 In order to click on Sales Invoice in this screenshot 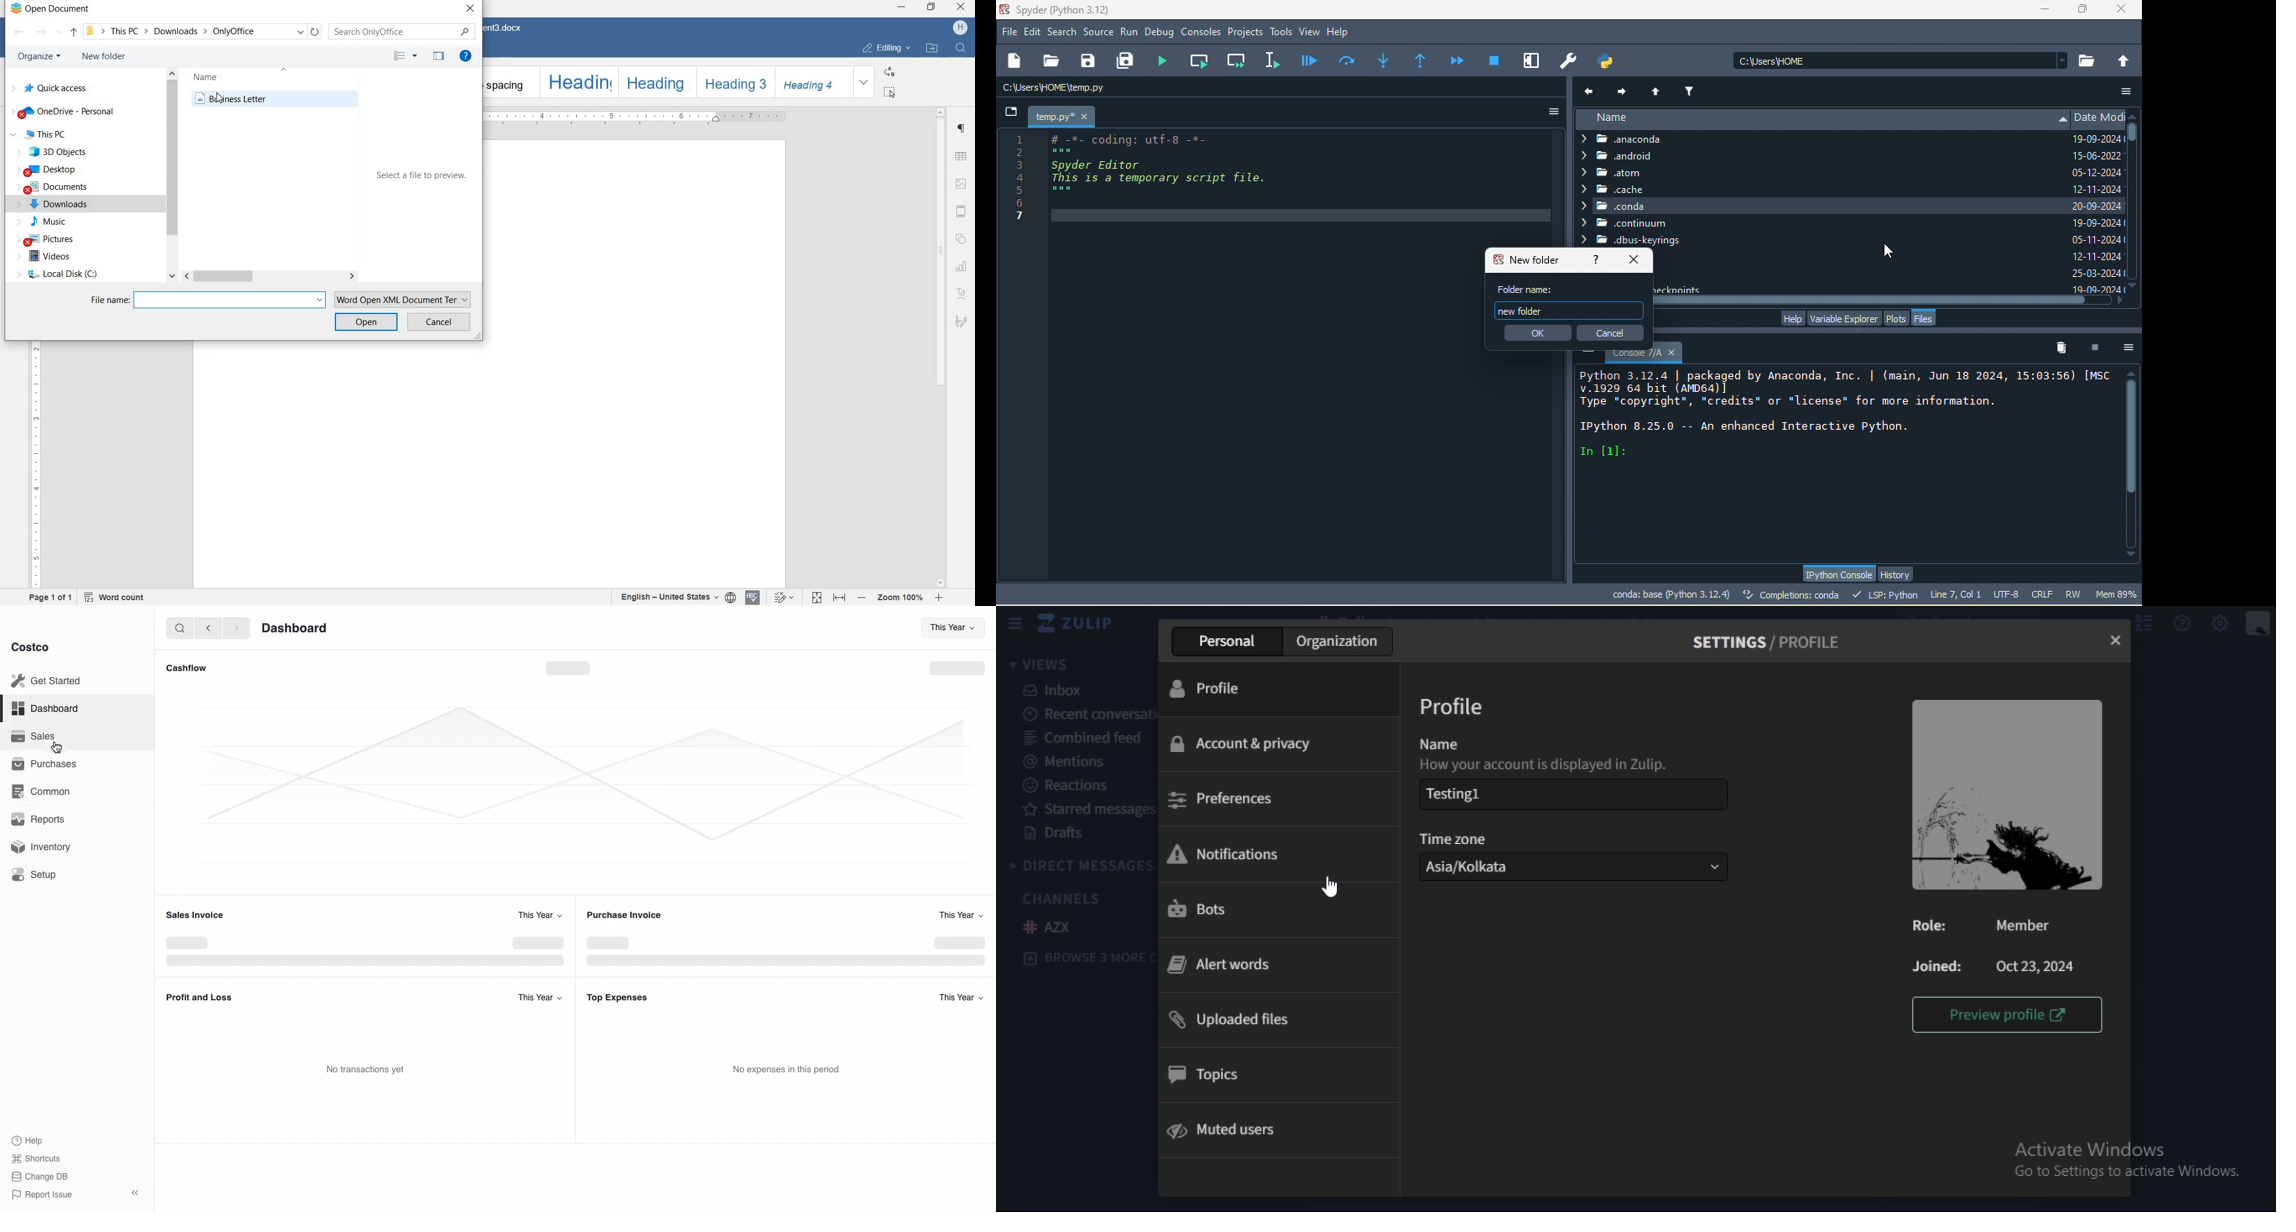, I will do `click(199, 916)`.